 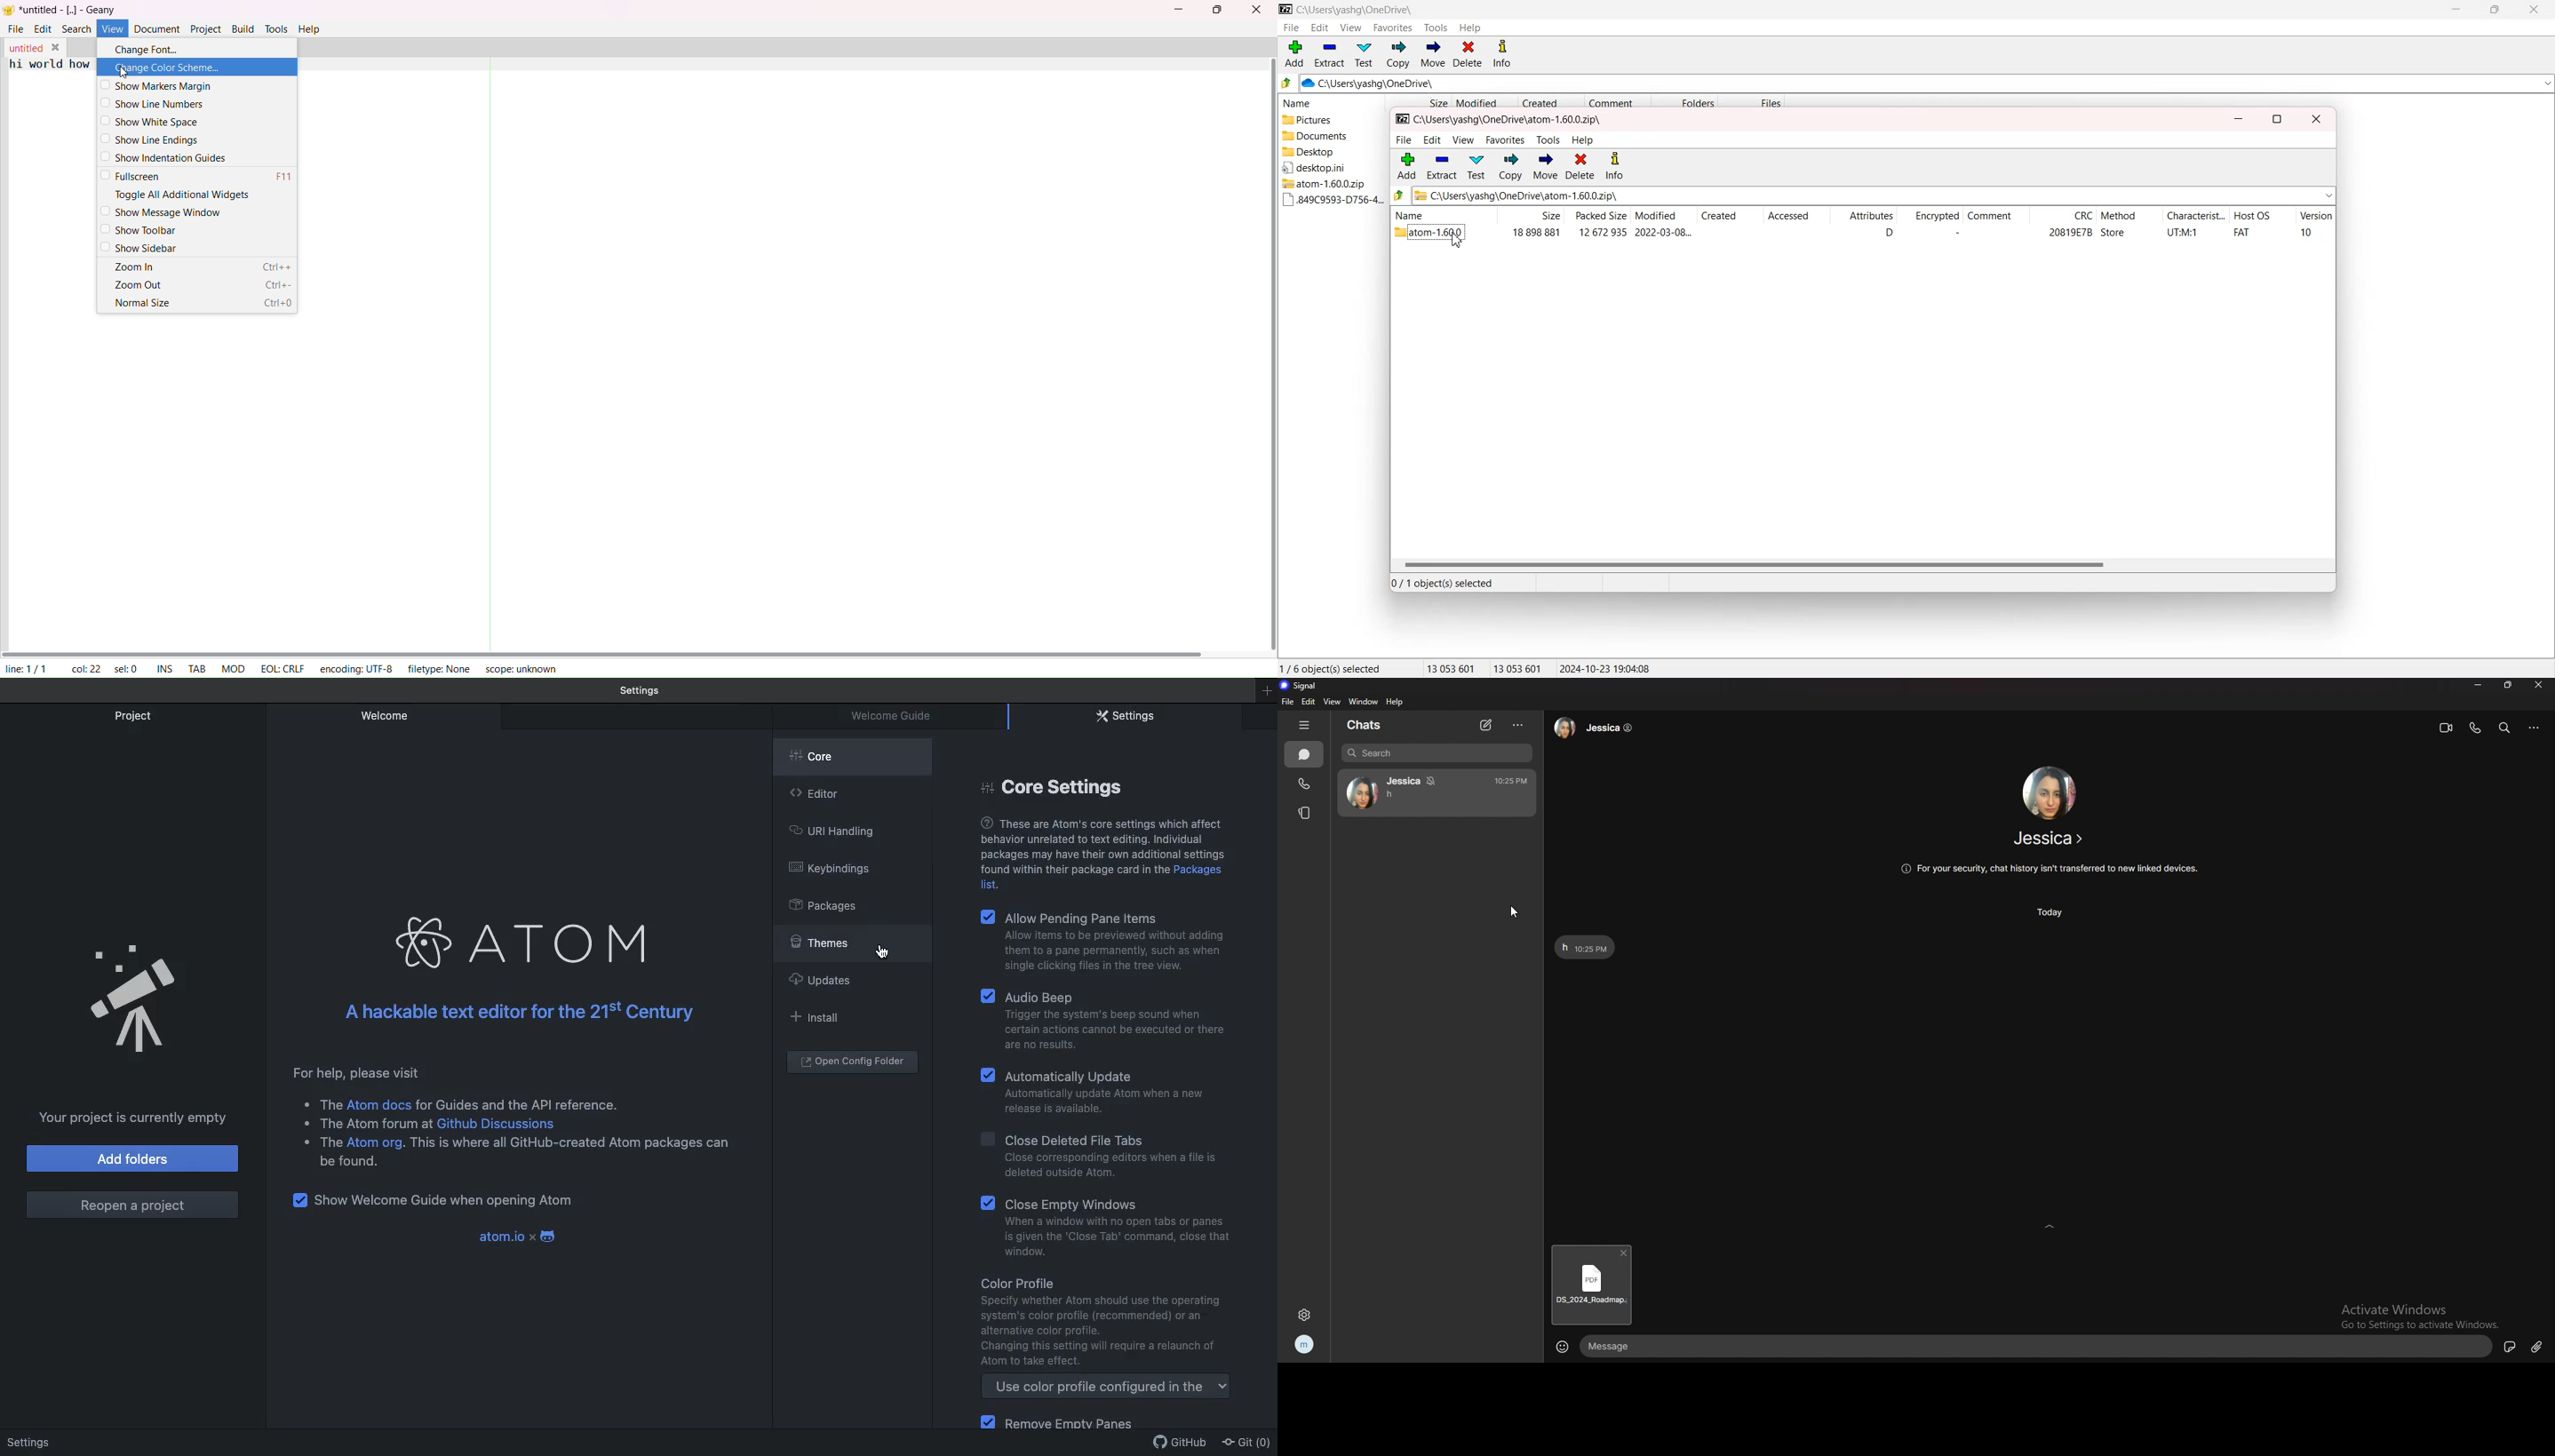 I want to click on Remove emotv, so click(x=1075, y=1426).